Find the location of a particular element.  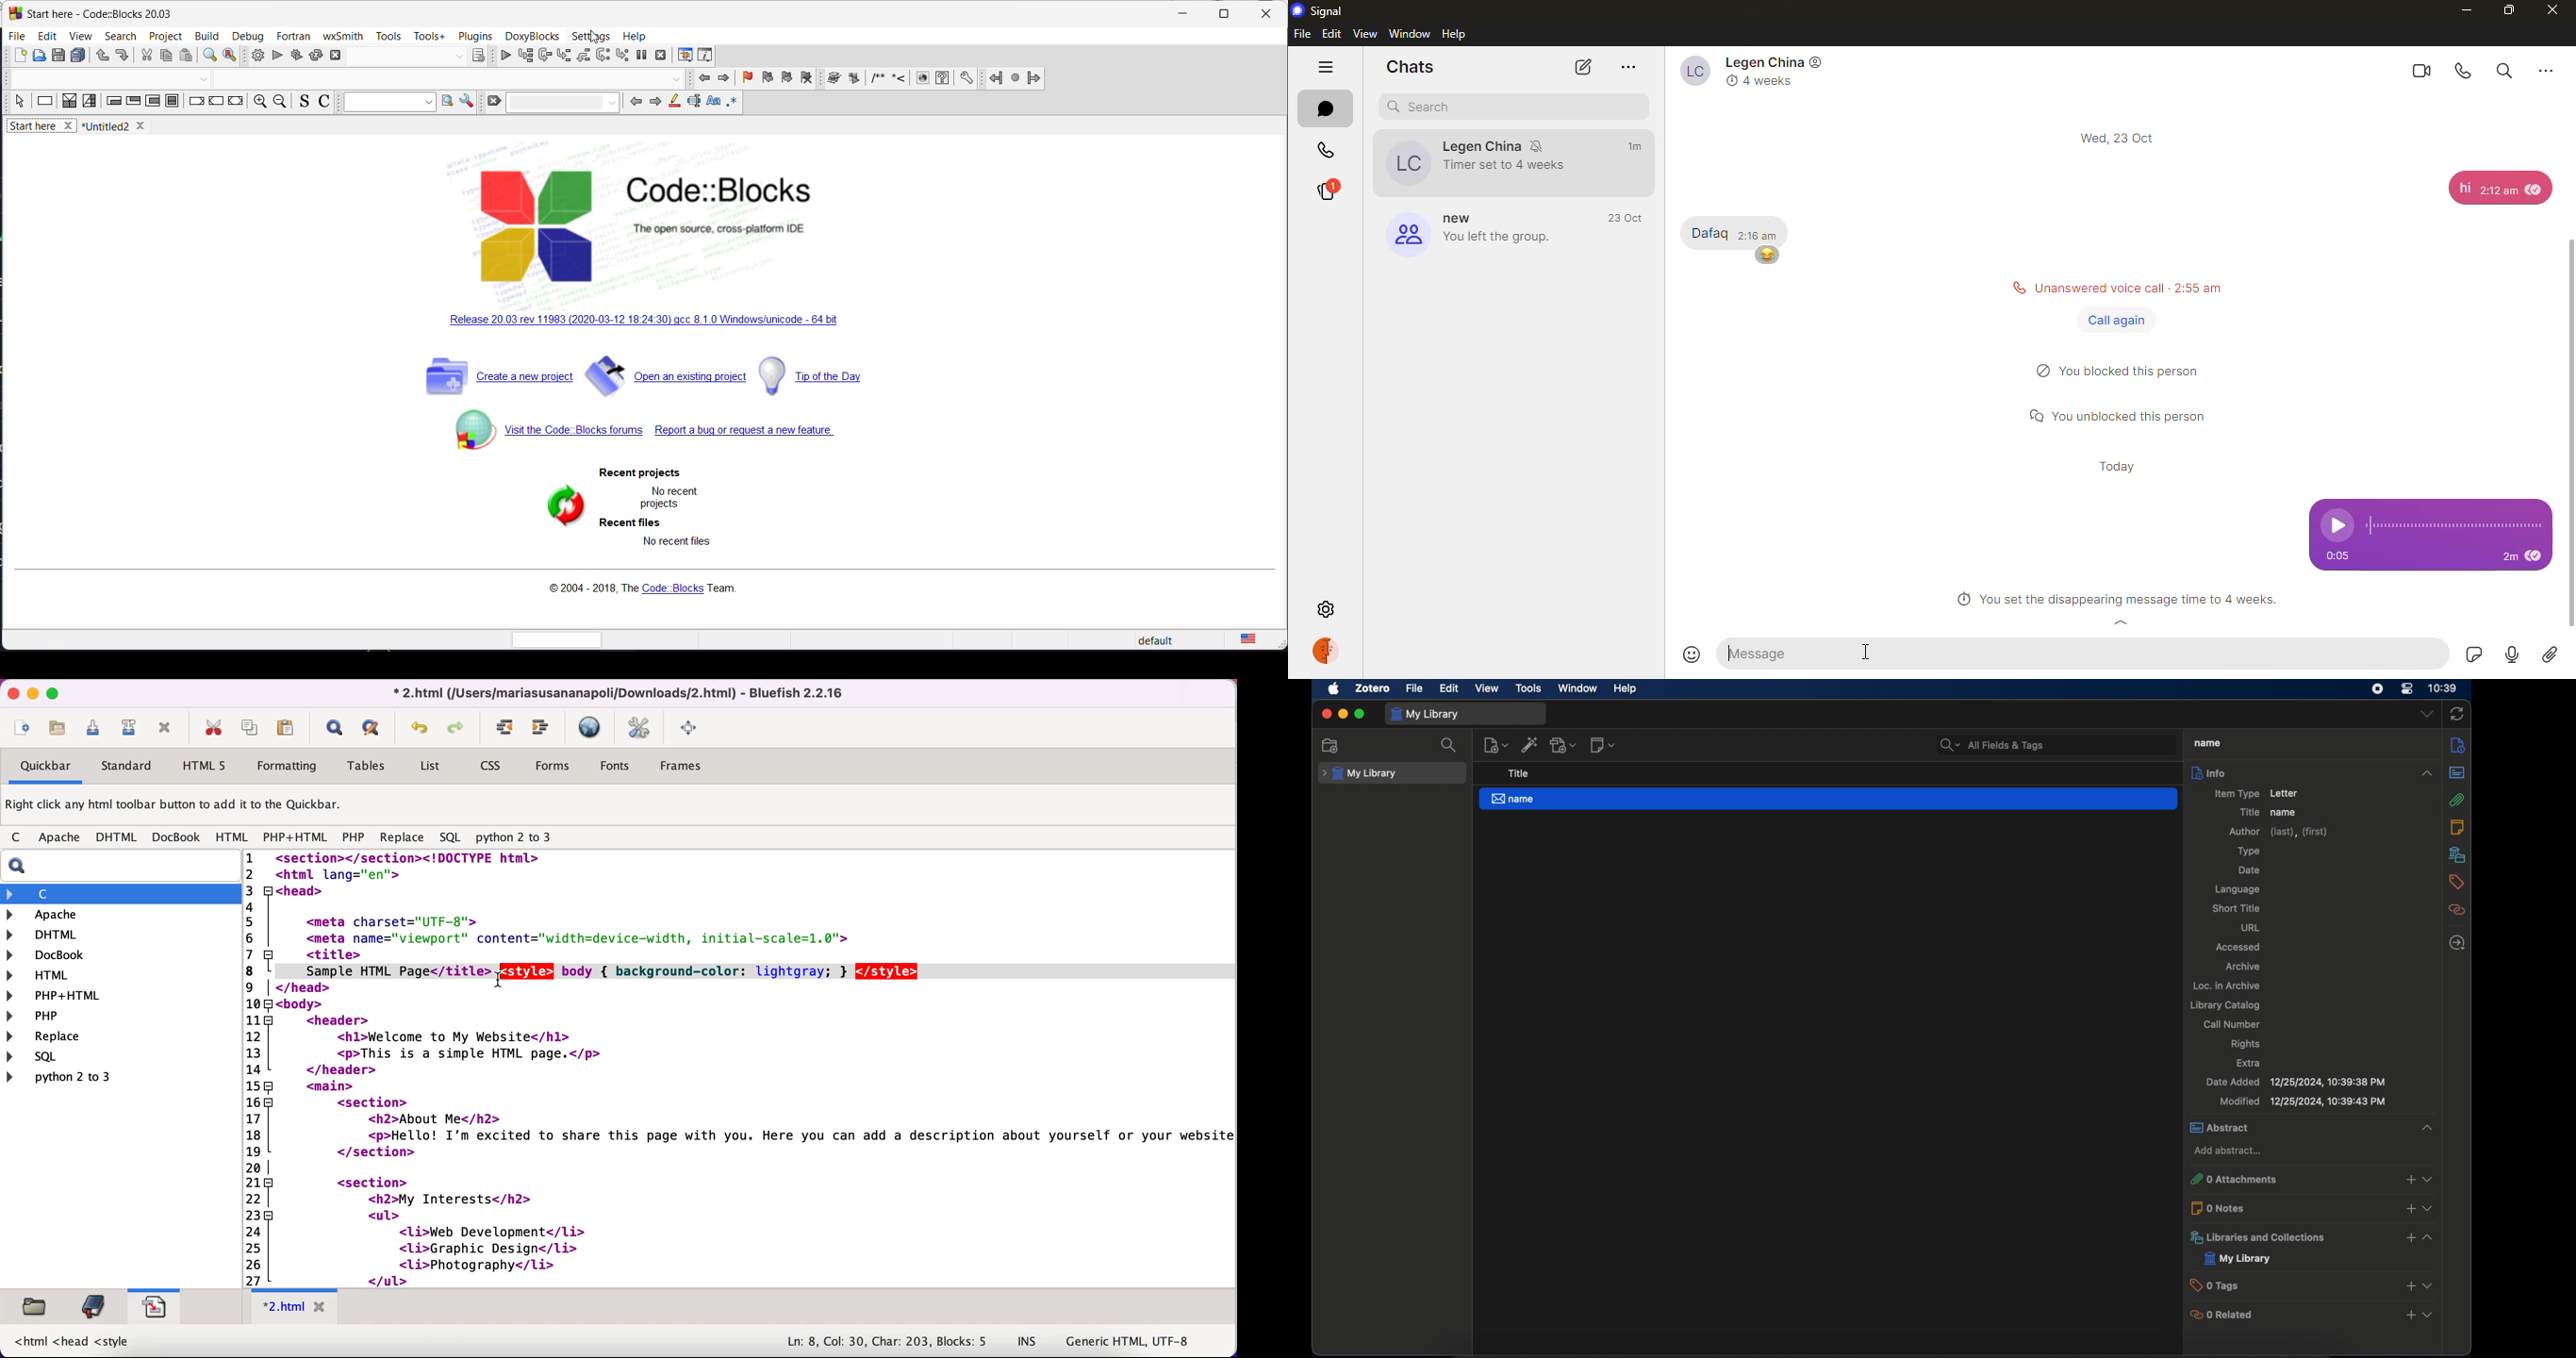

scroll bar is located at coordinates (2575, 411).